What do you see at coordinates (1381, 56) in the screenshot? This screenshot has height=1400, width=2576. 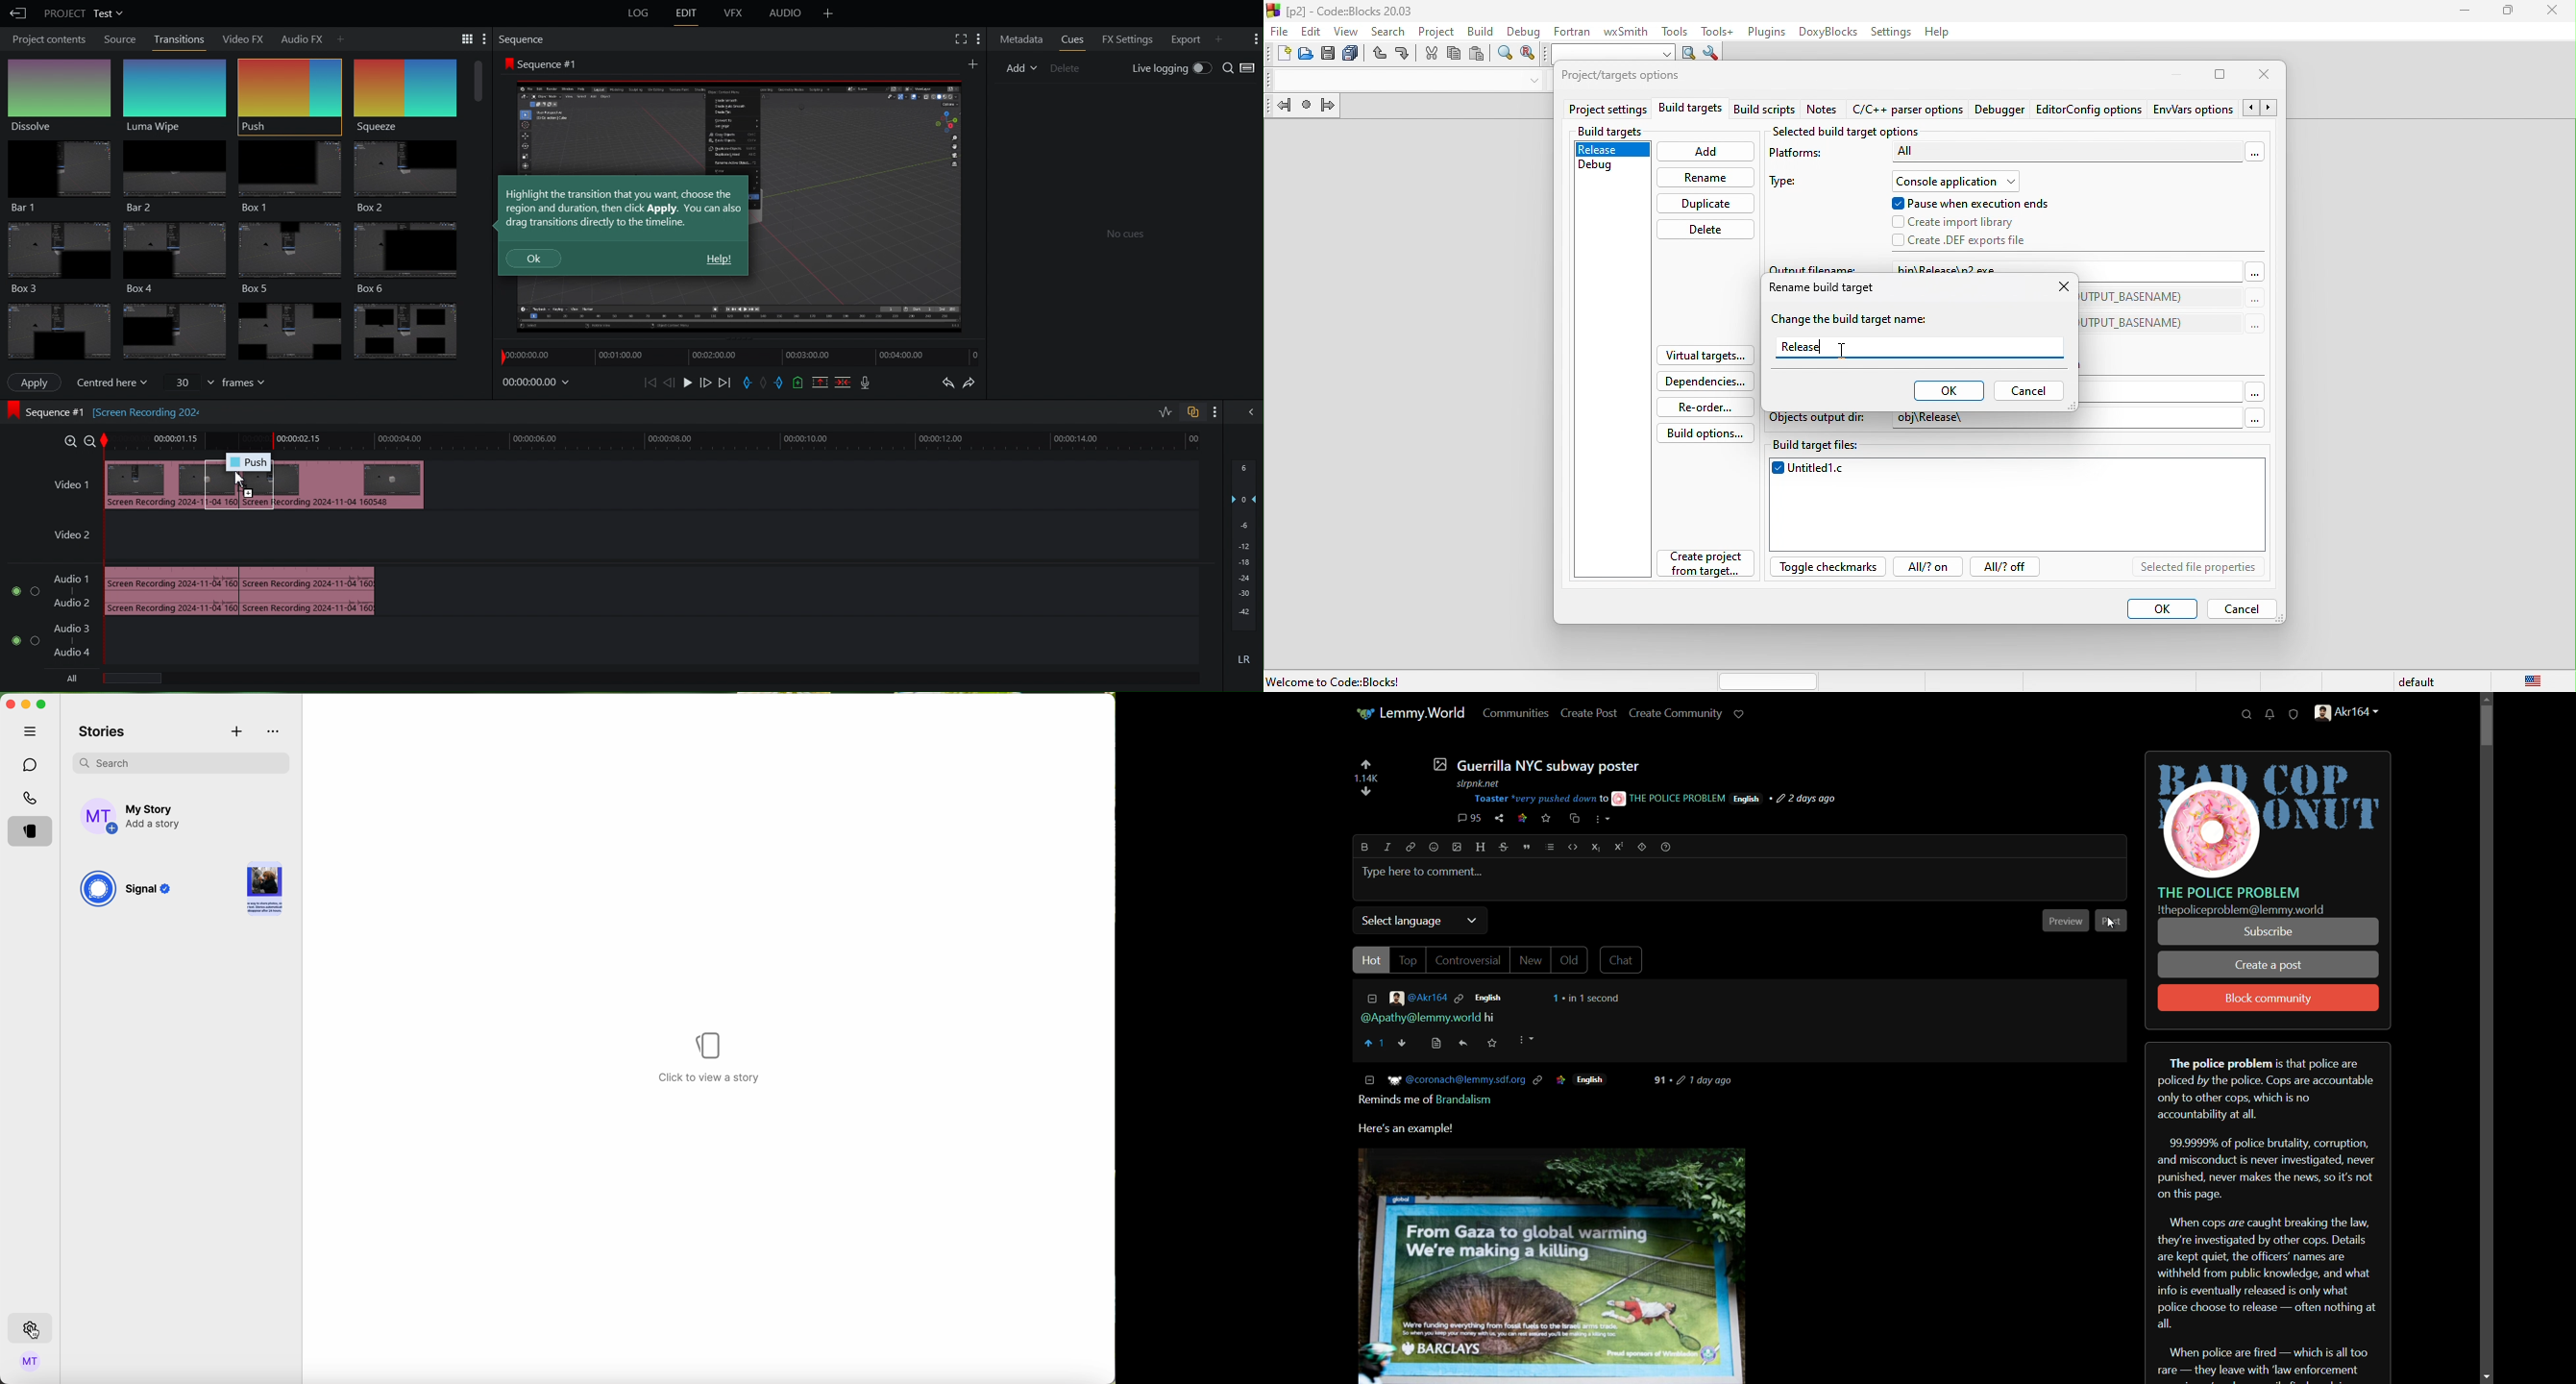 I see `undo` at bounding box center [1381, 56].